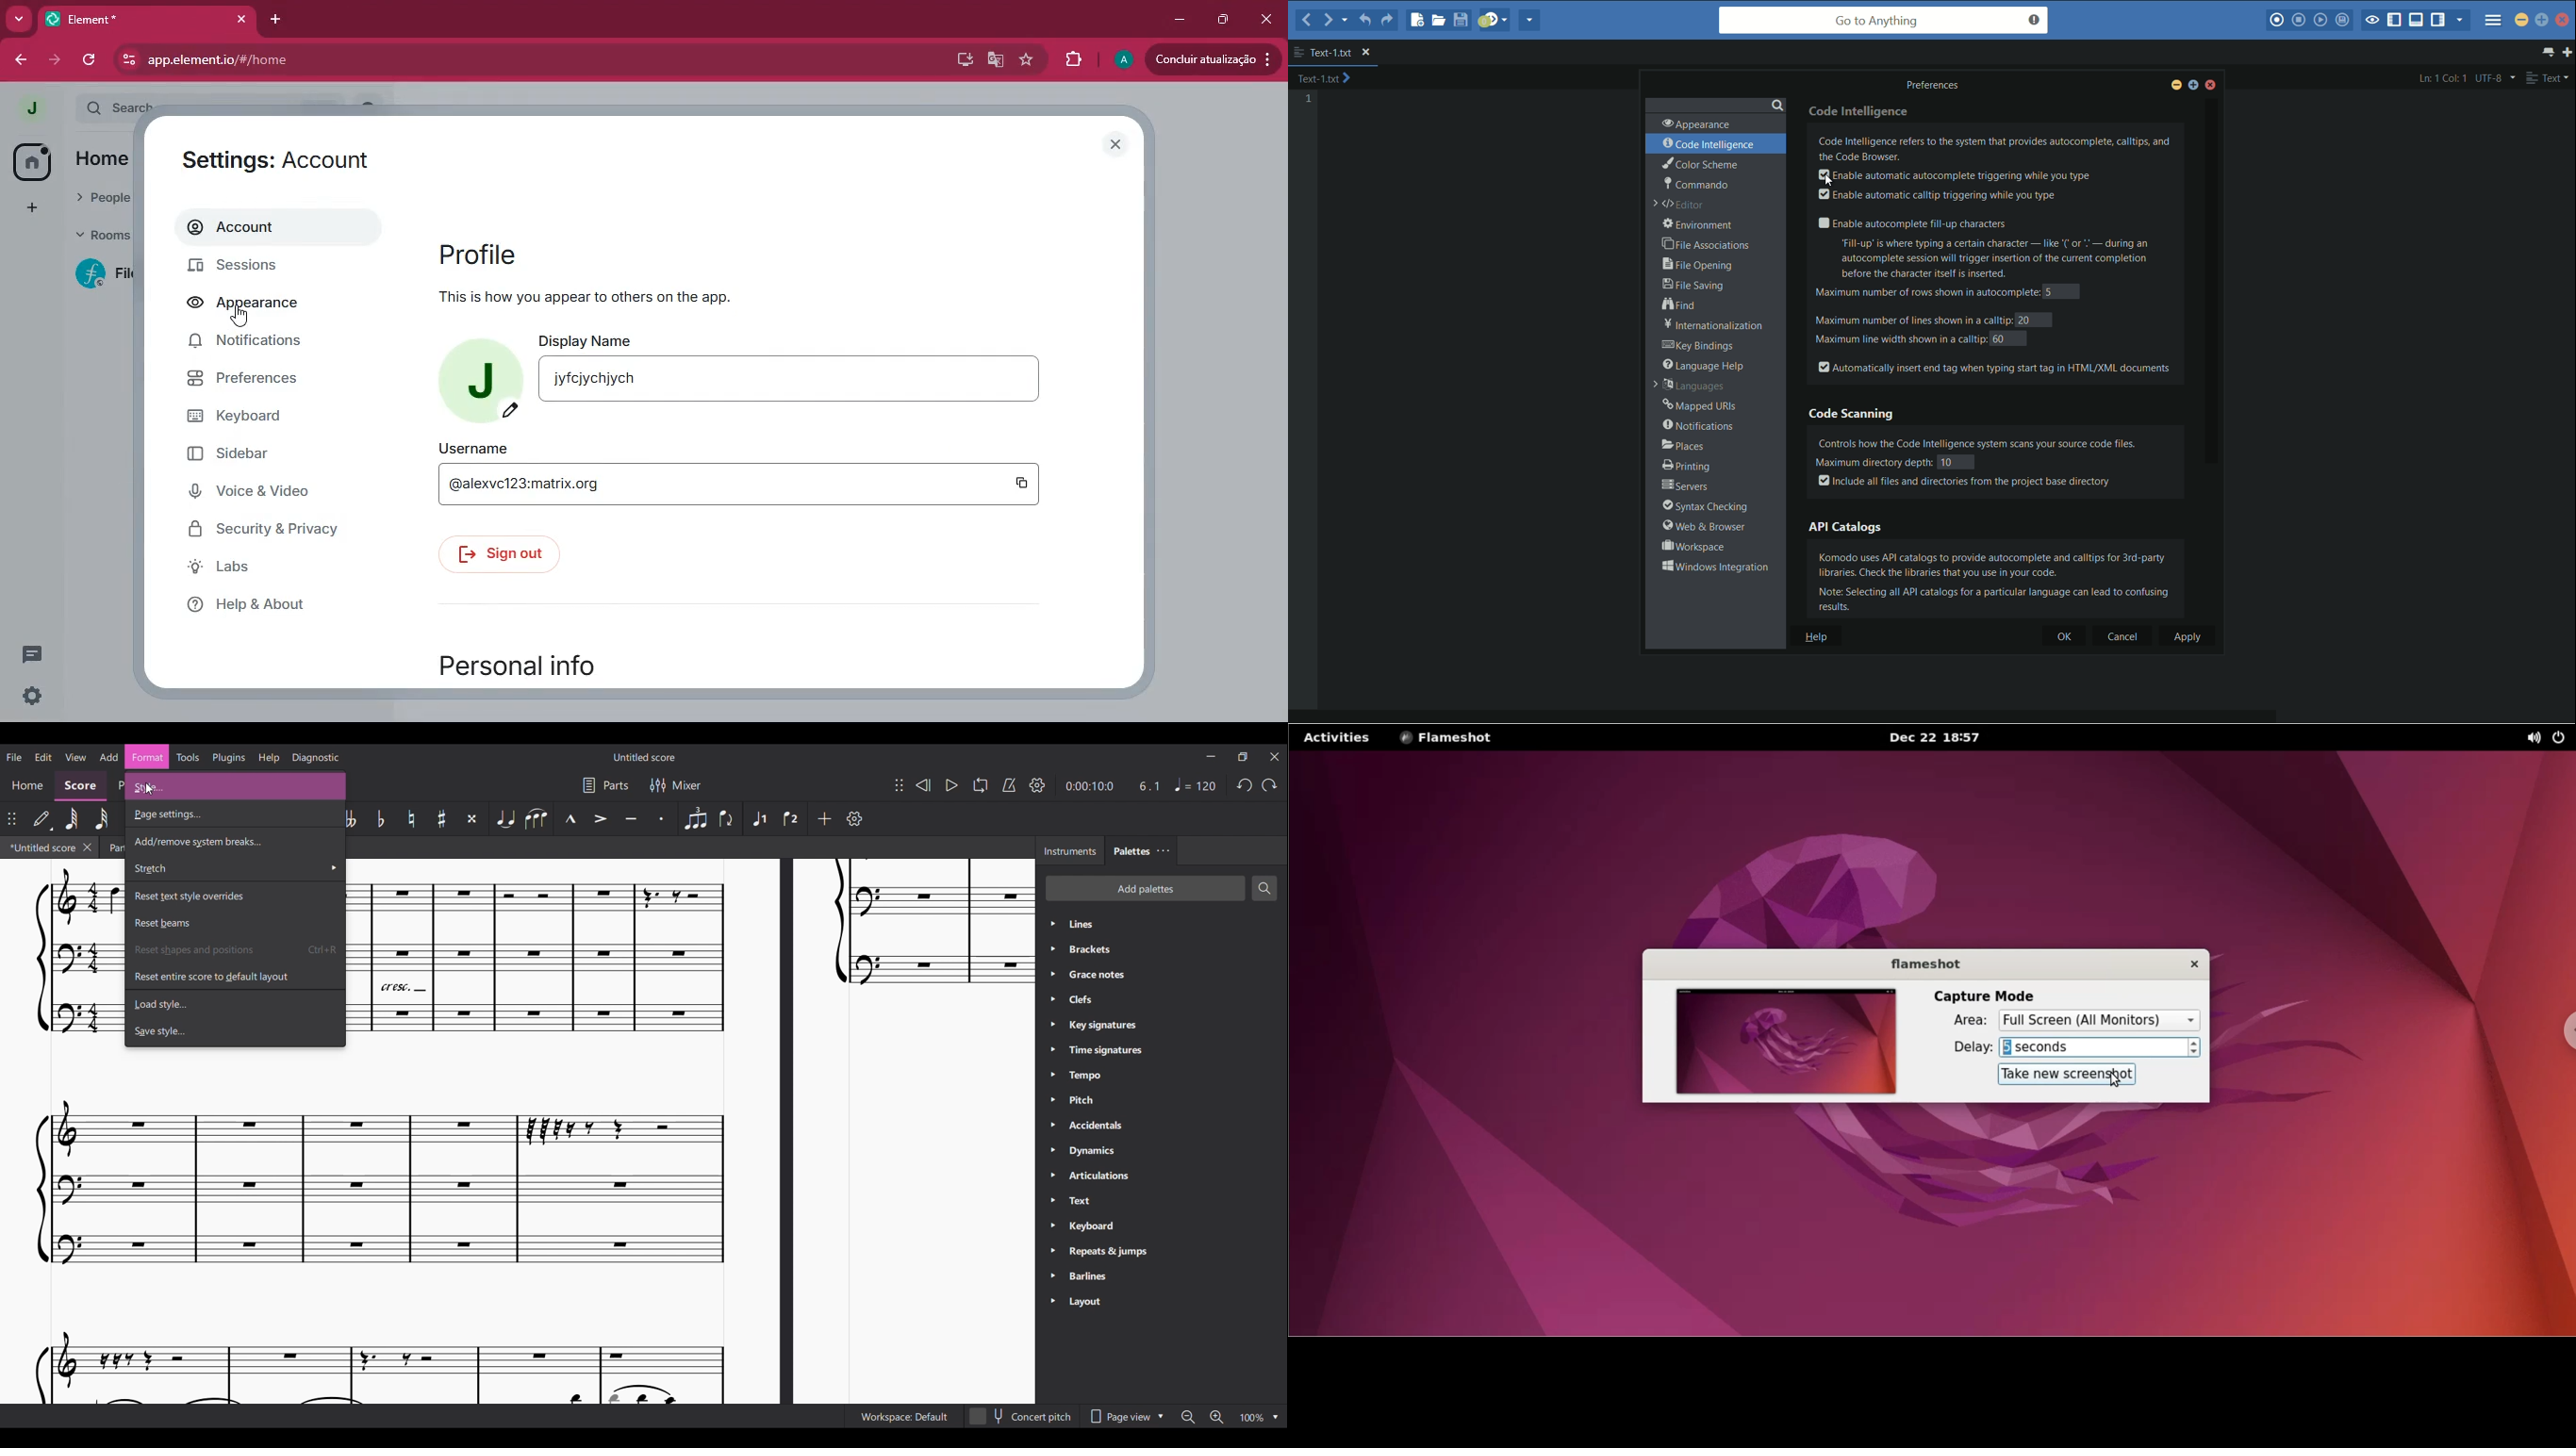 This screenshot has height=1456, width=2576. What do you see at coordinates (981, 785) in the screenshot?
I see `Looping playback` at bounding box center [981, 785].